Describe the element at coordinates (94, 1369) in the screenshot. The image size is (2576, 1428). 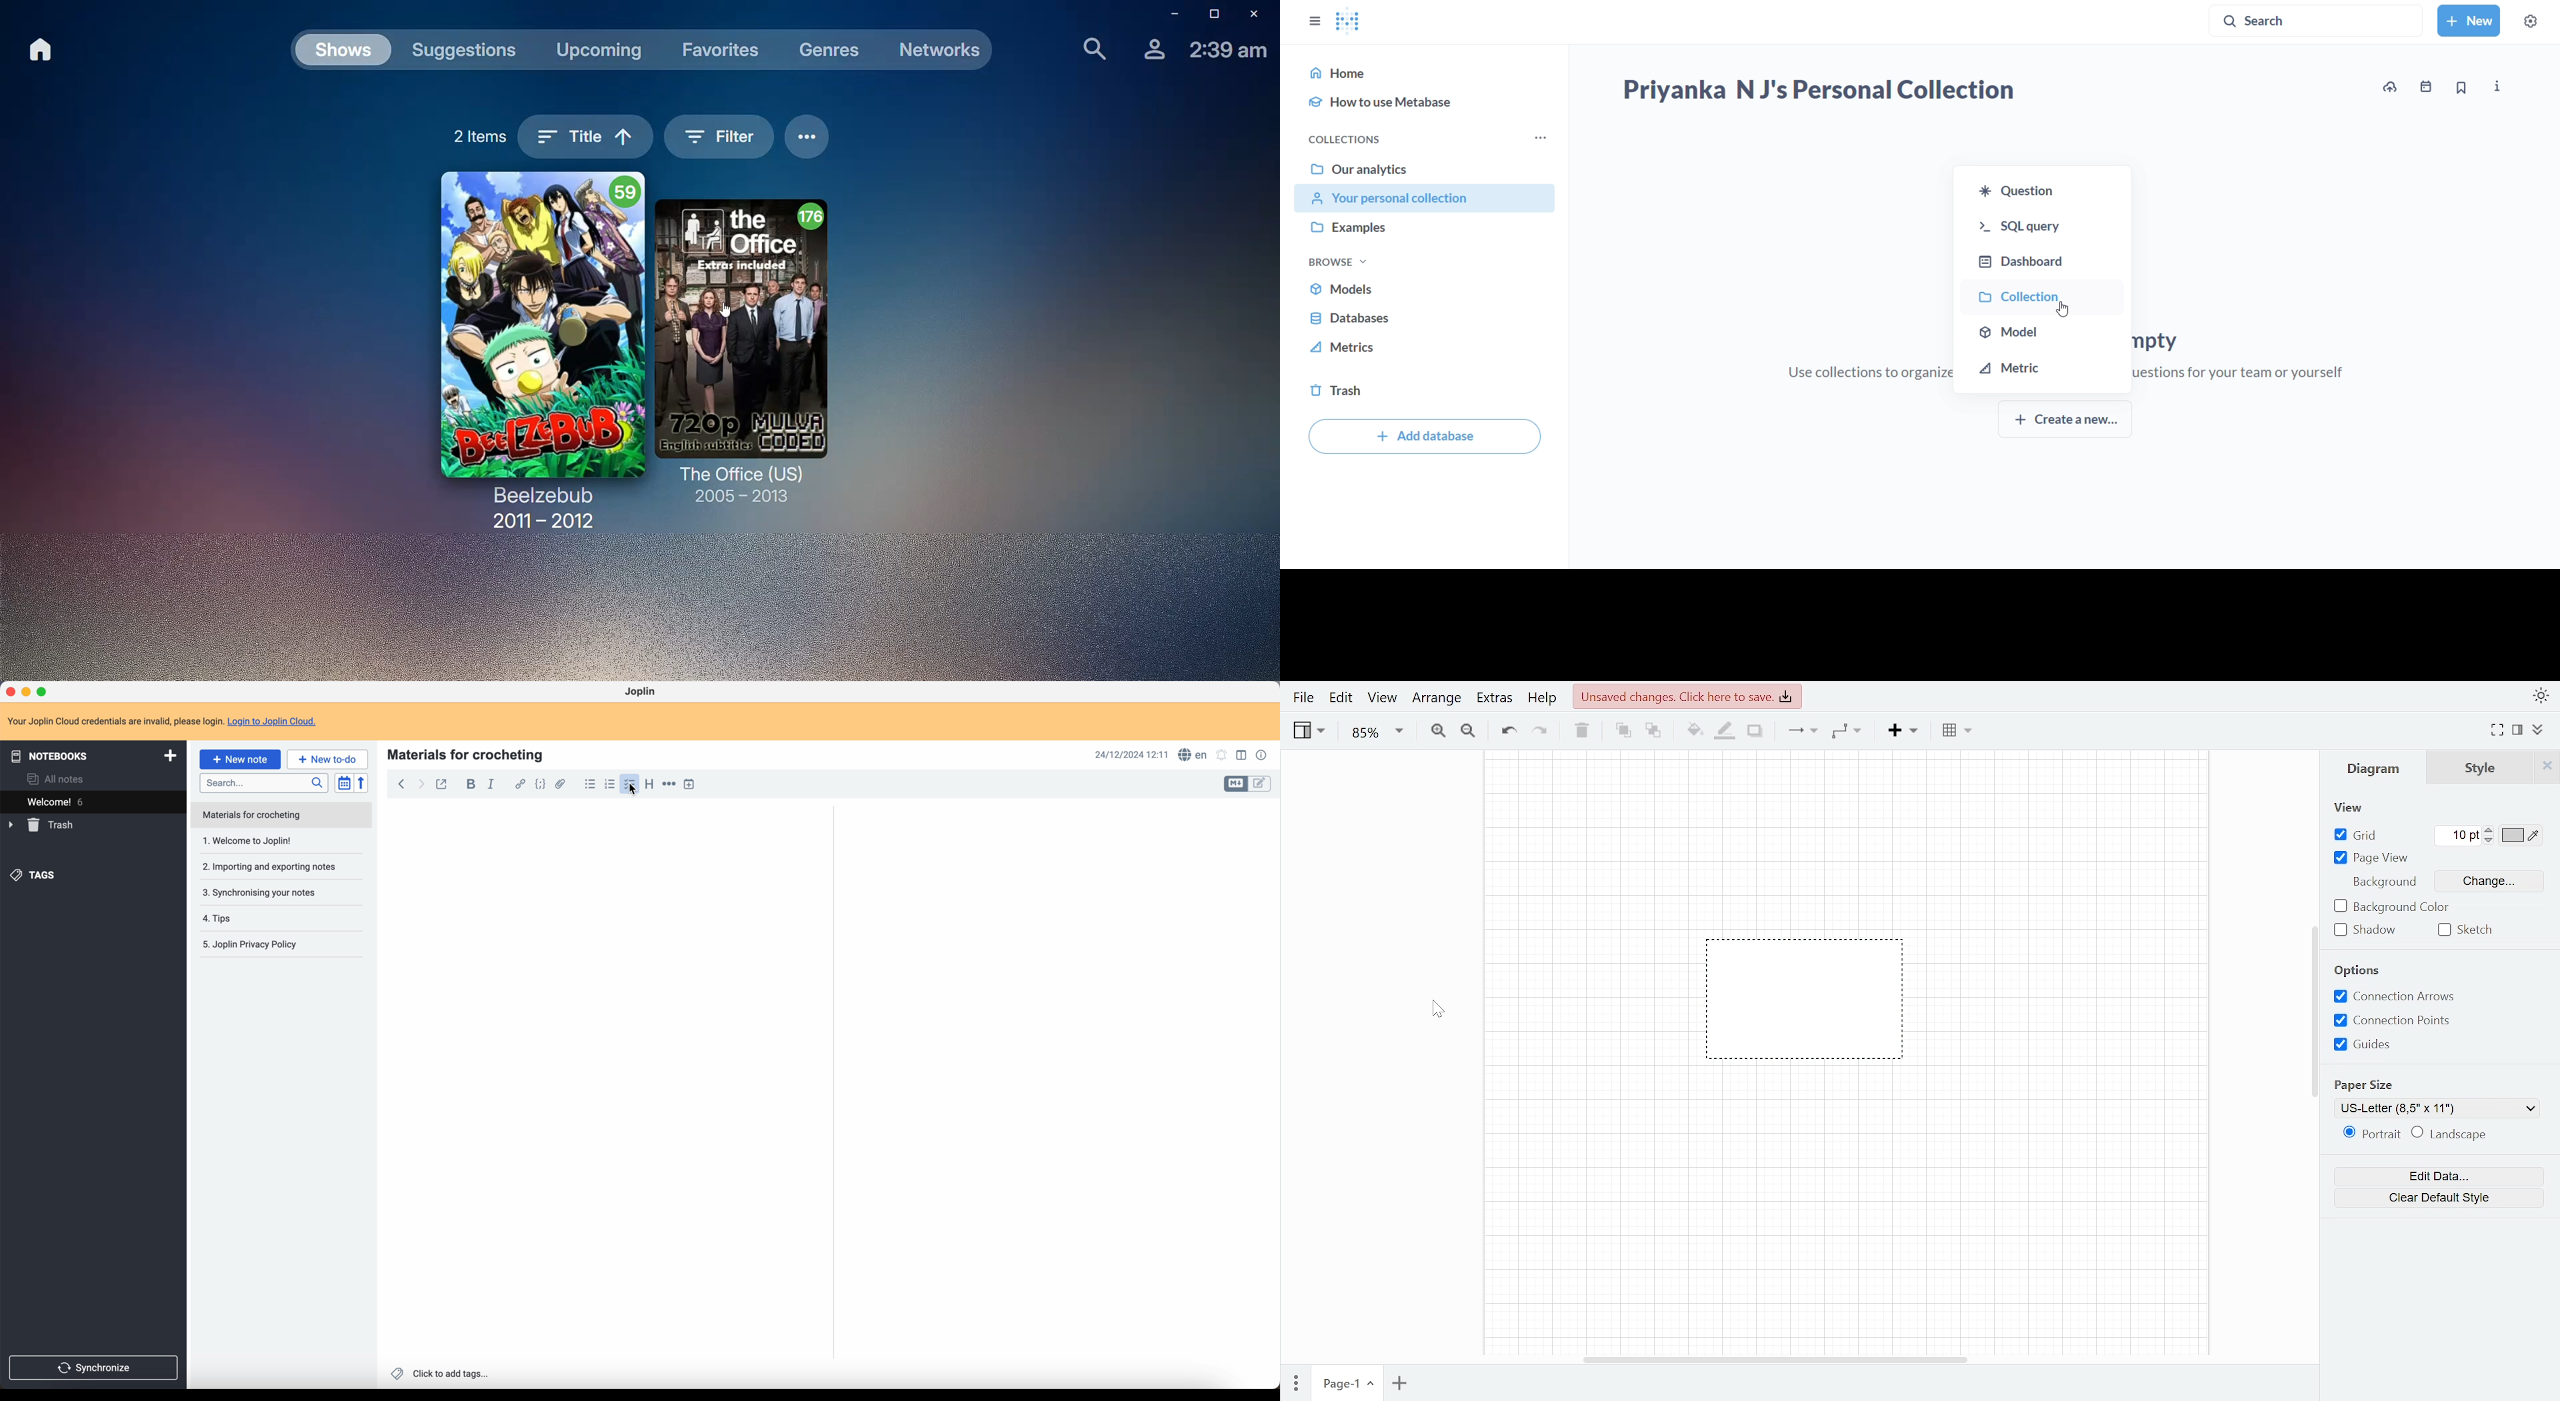
I see `synchronize` at that location.